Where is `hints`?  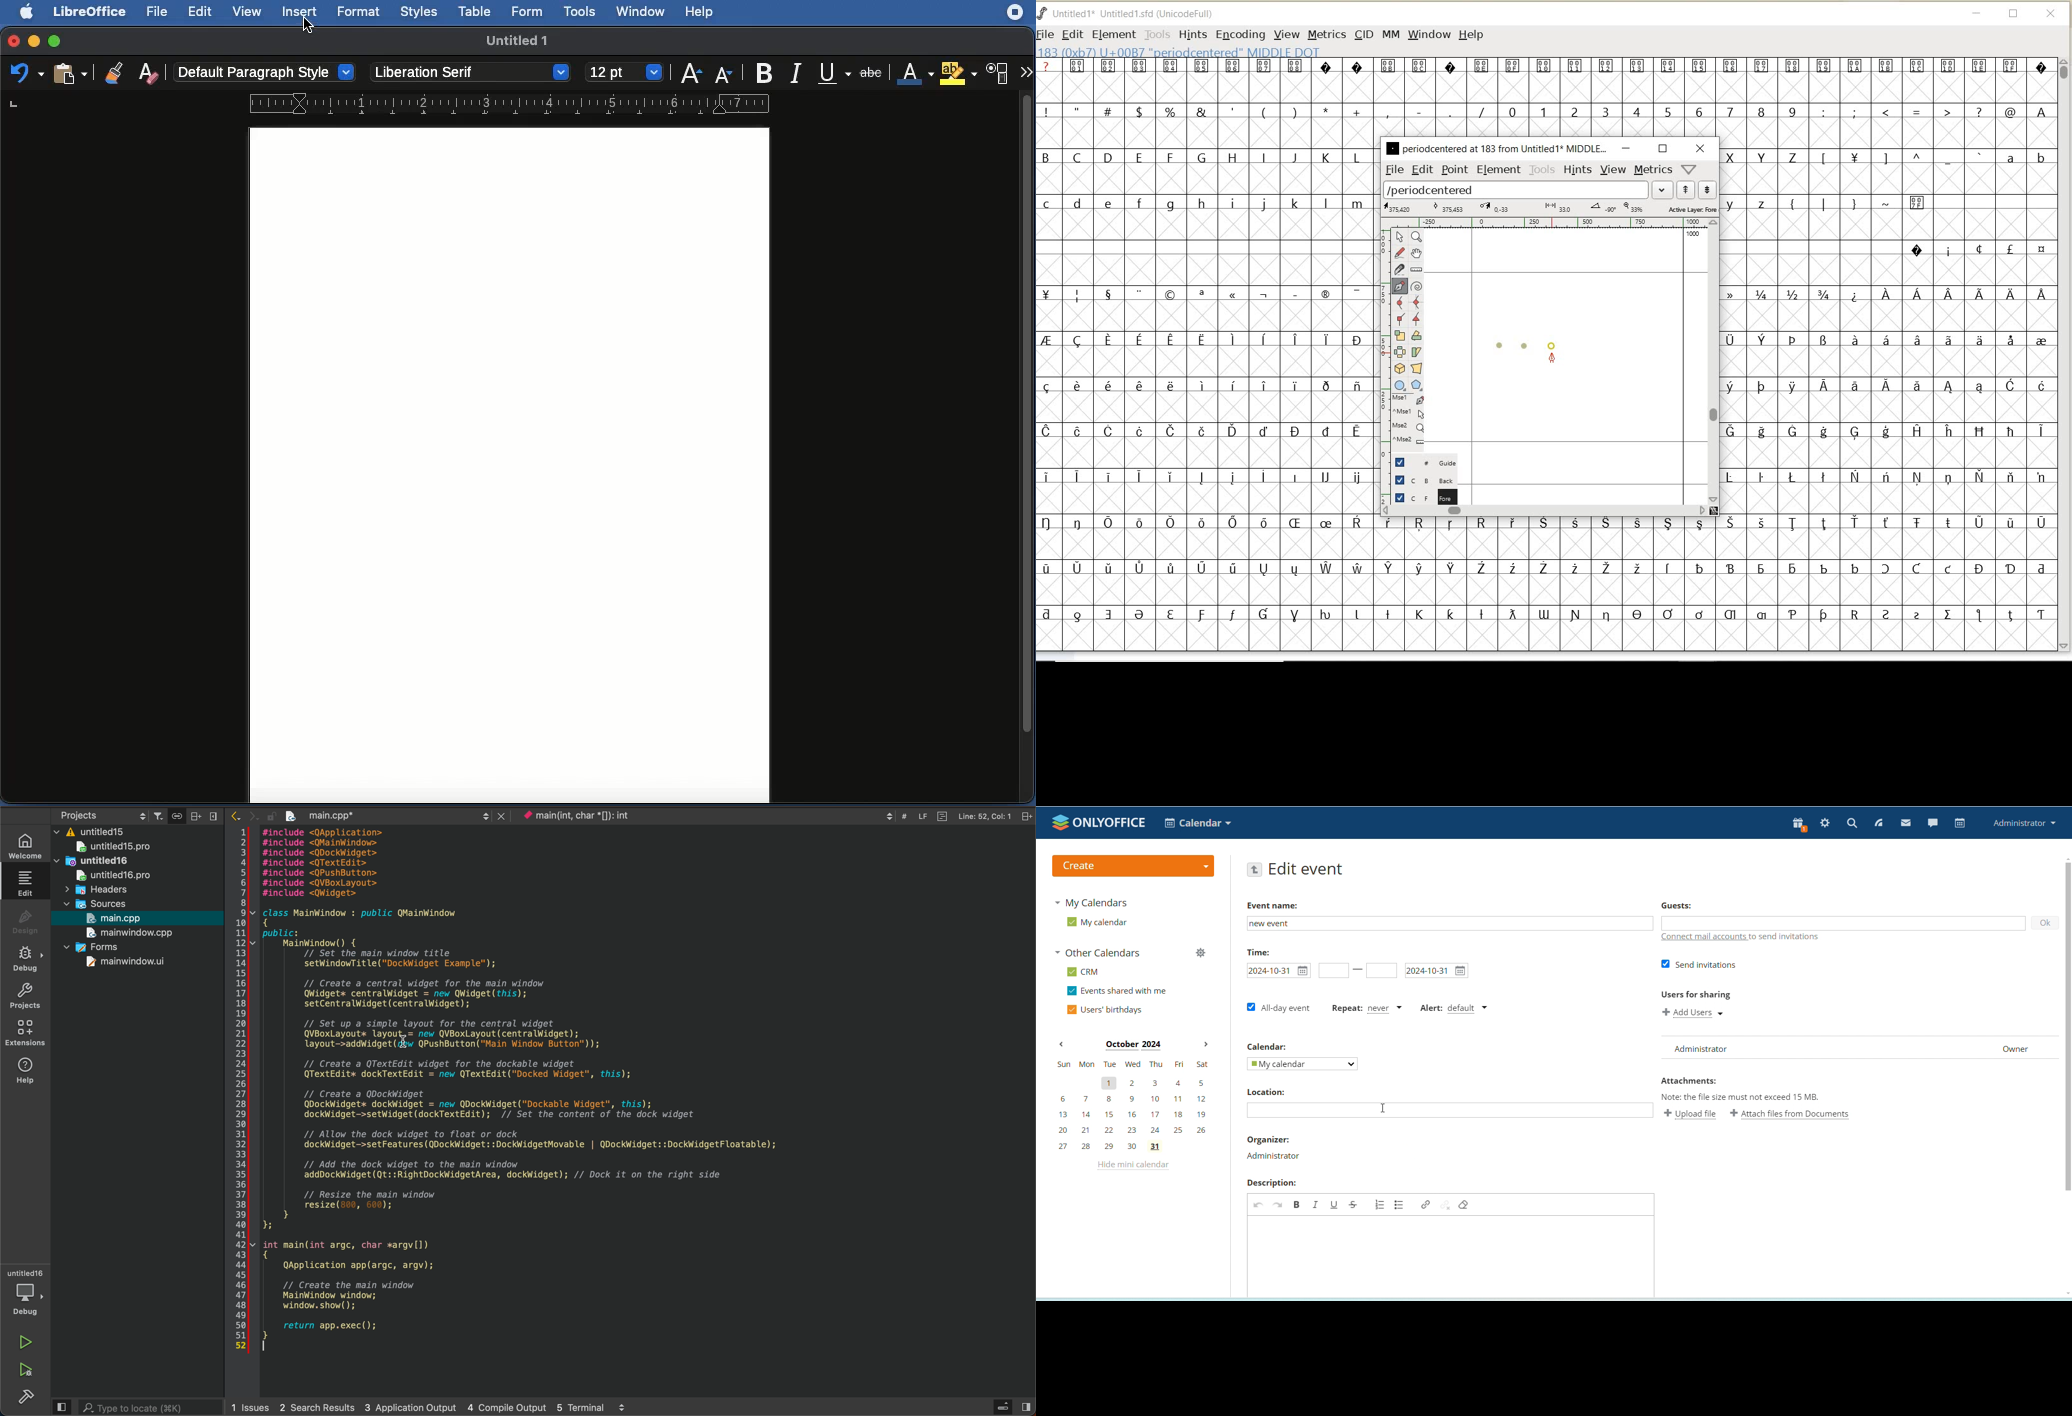
hints is located at coordinates (1578, 169).